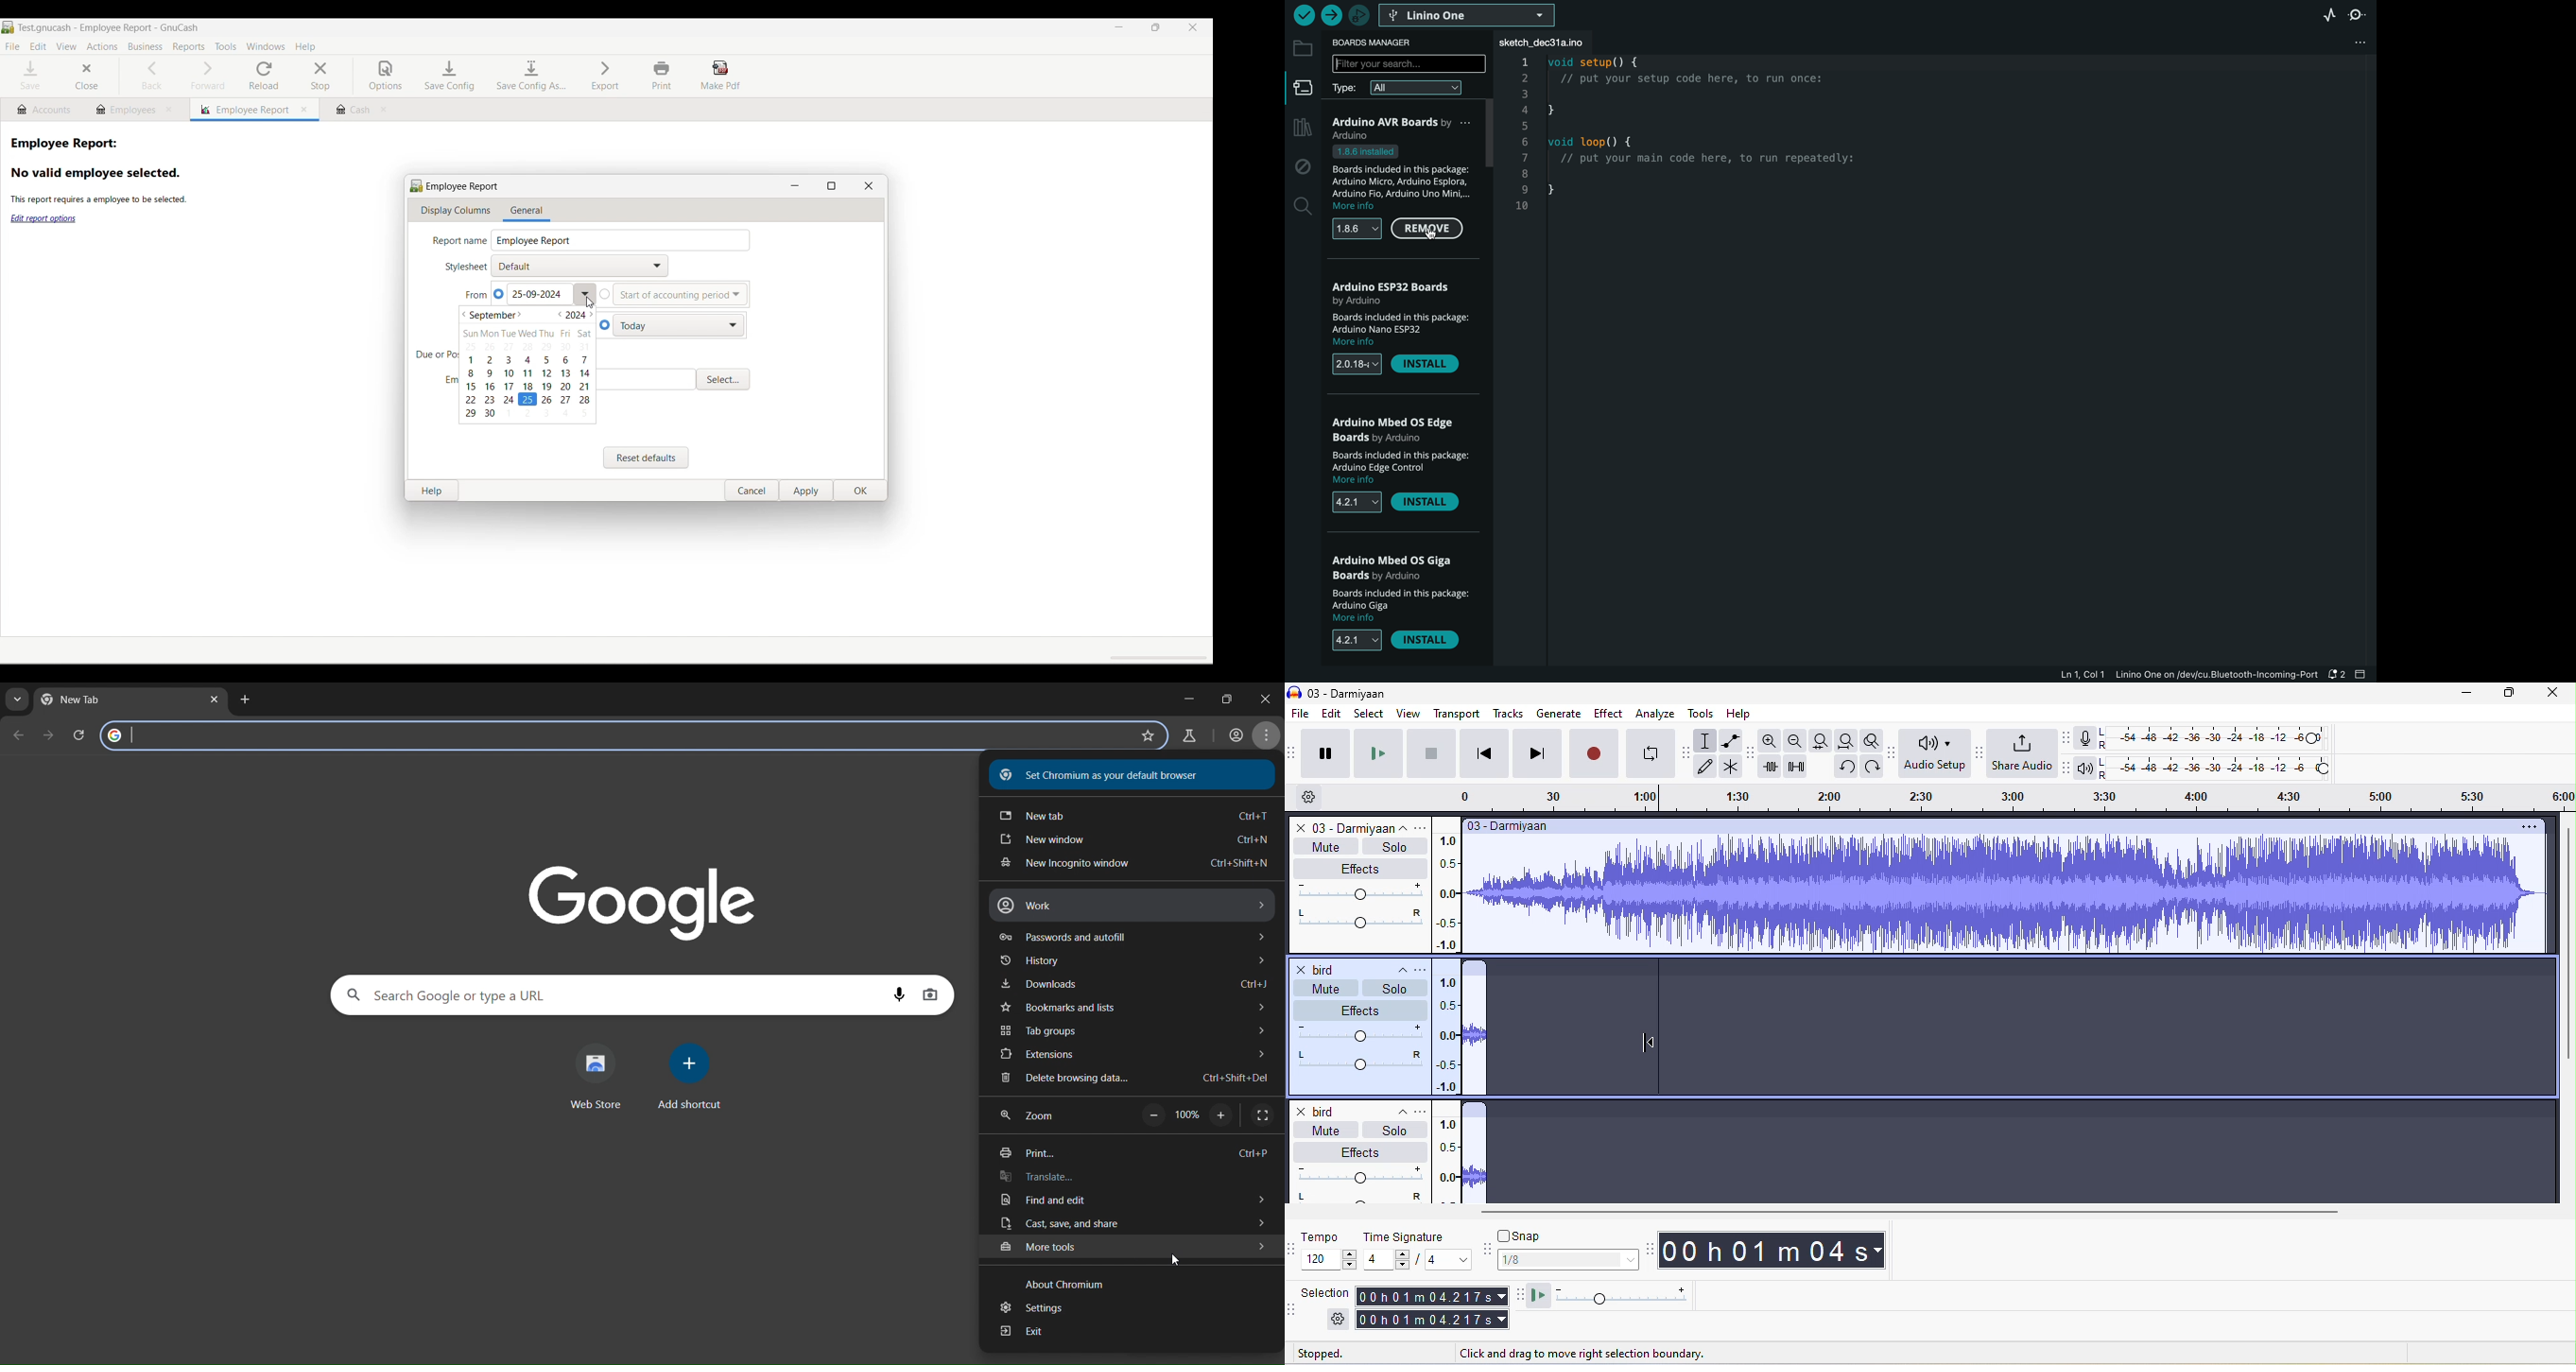 This screenshot has width=2576, height=1372. Describe the element at coordinates (1360, 1010) in the screenshot. I see `effect` at that location.